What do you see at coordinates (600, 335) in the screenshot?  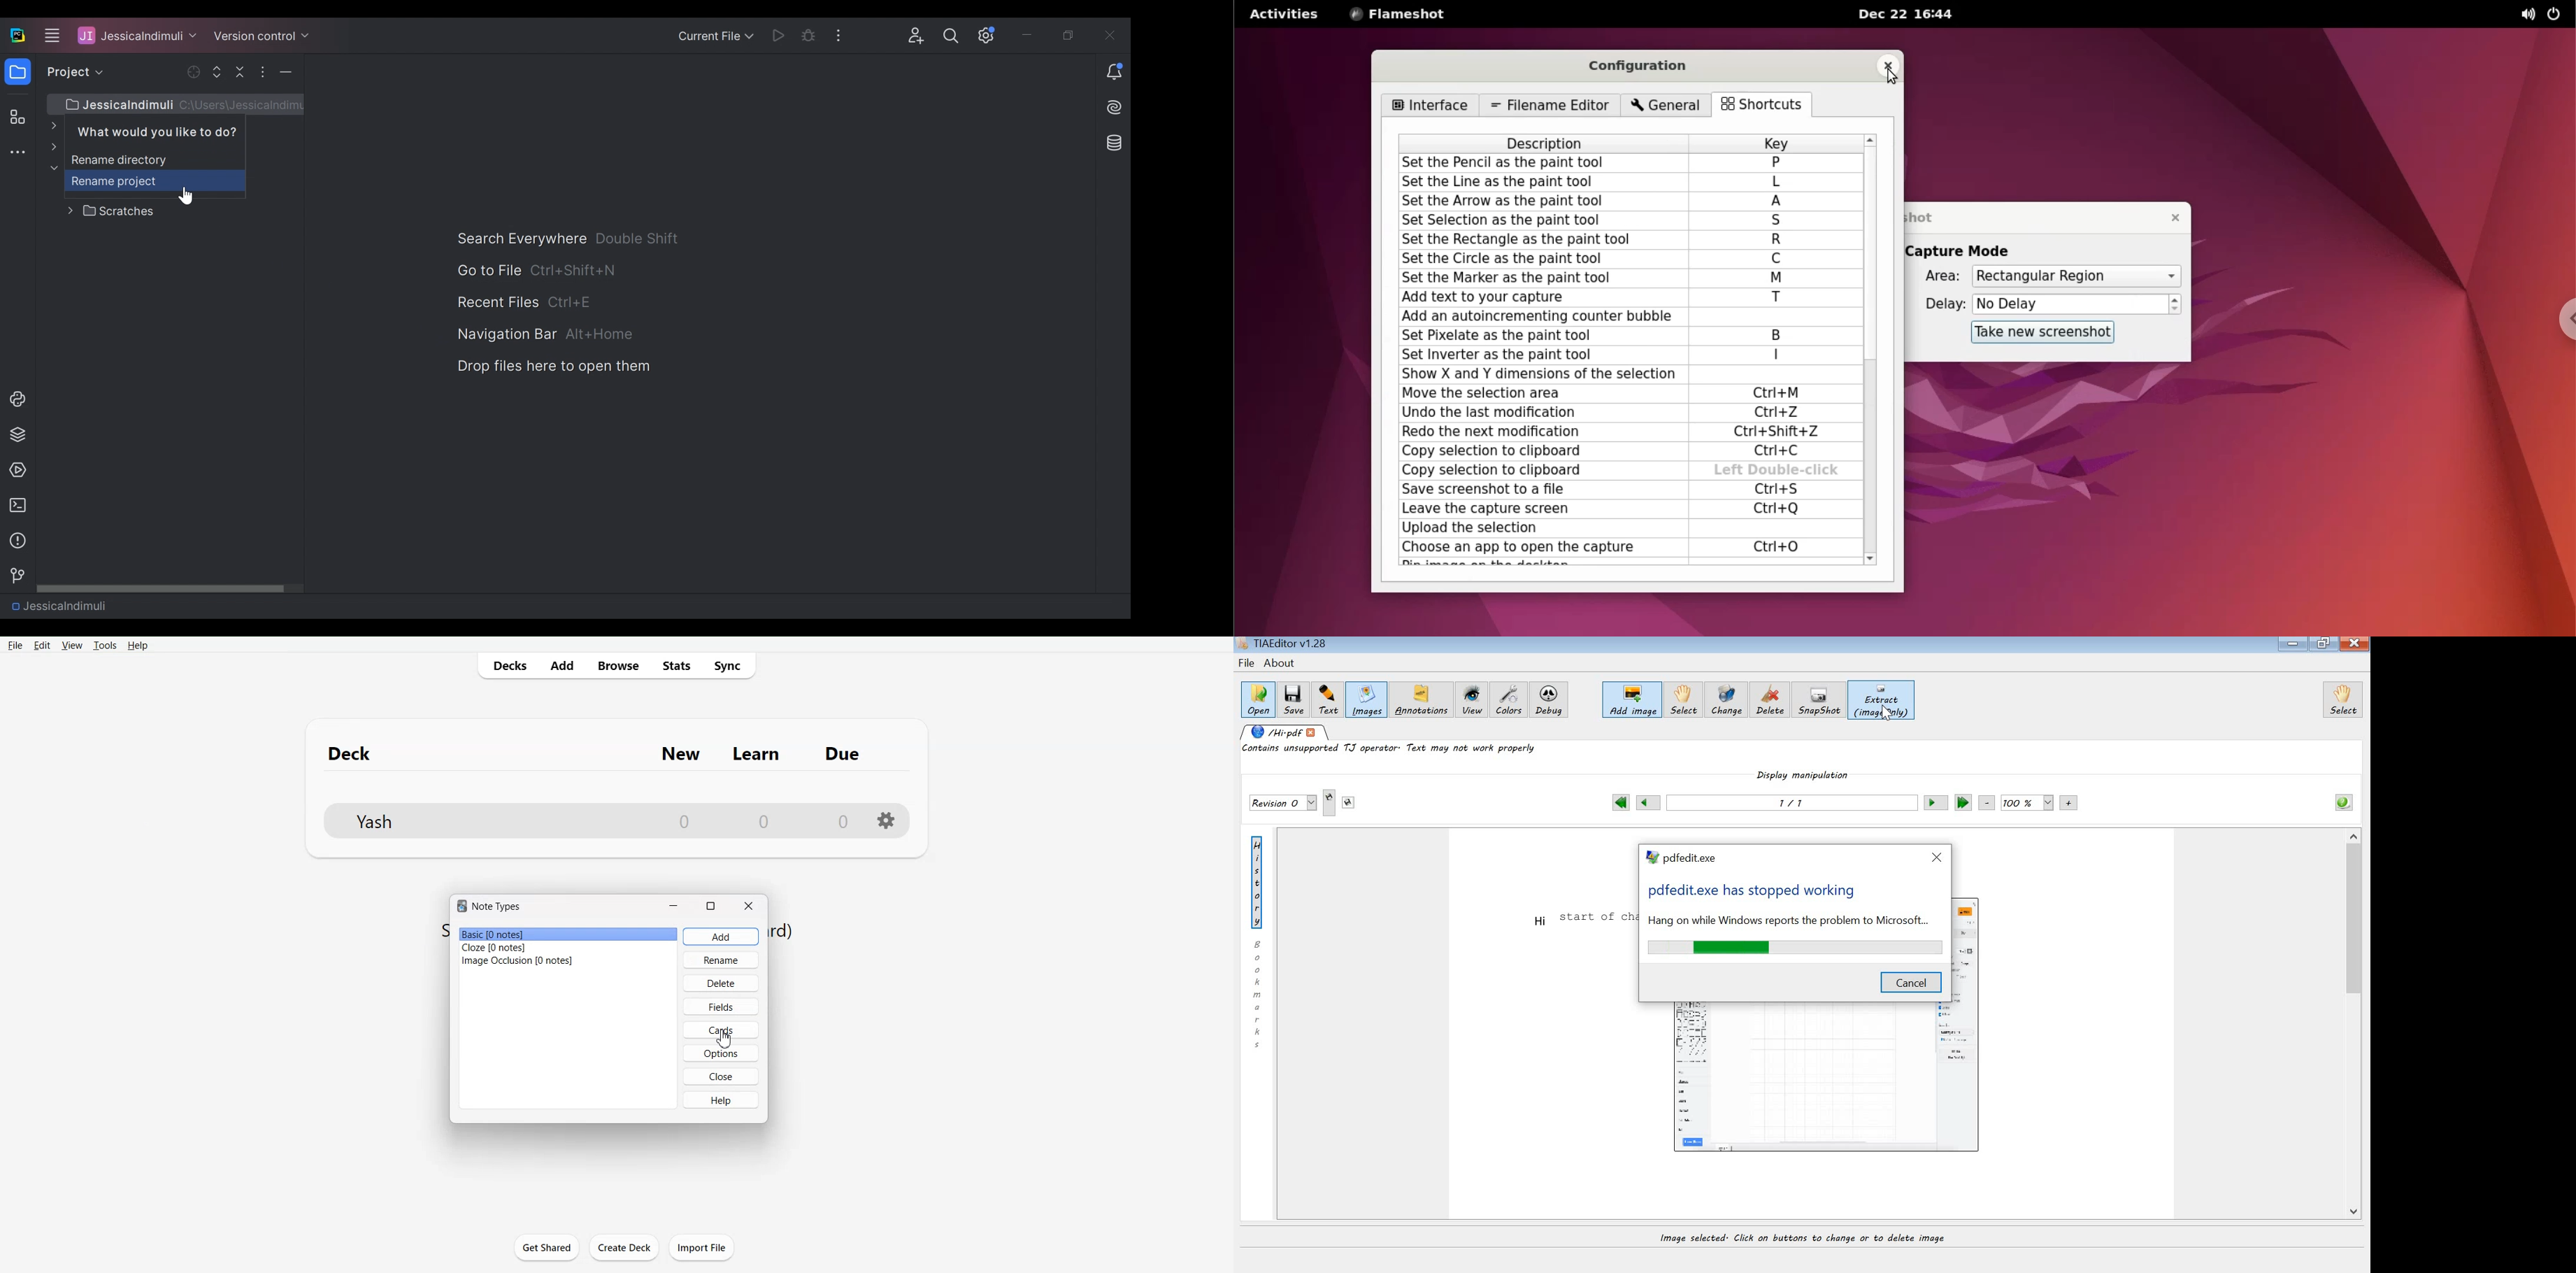 I see `shortcut` at bounding box center [600, 335].